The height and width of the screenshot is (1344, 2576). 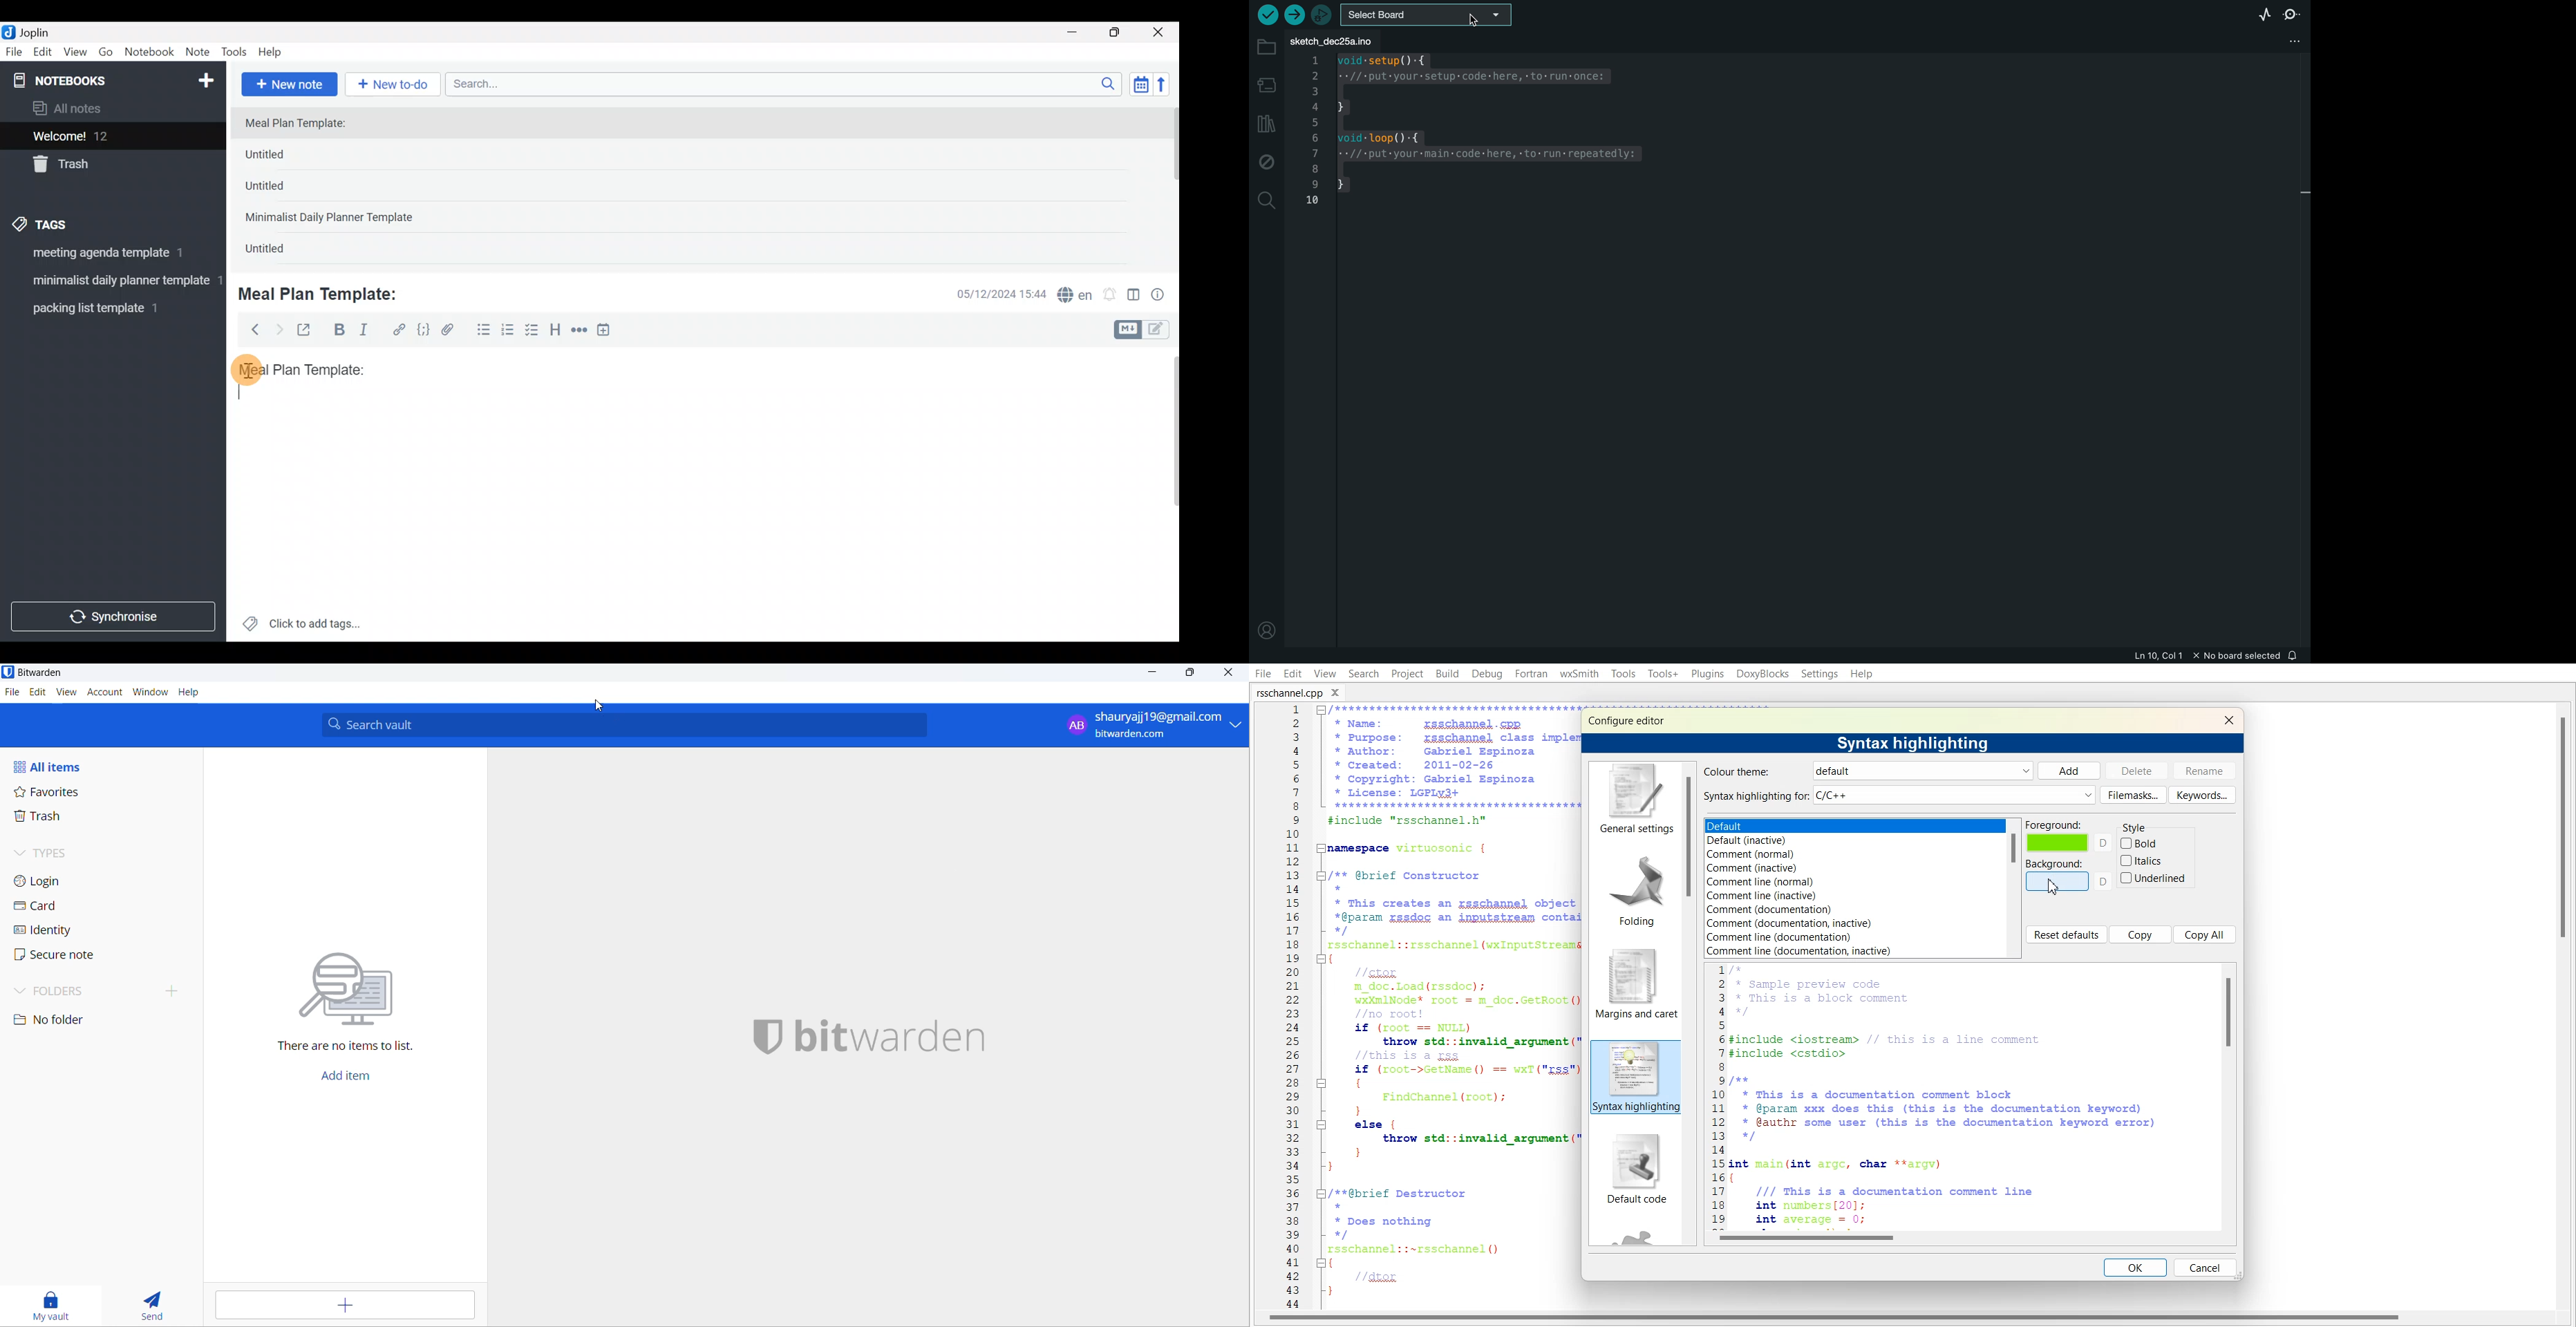 I want to click on Italic, so click(x=362, y=332).